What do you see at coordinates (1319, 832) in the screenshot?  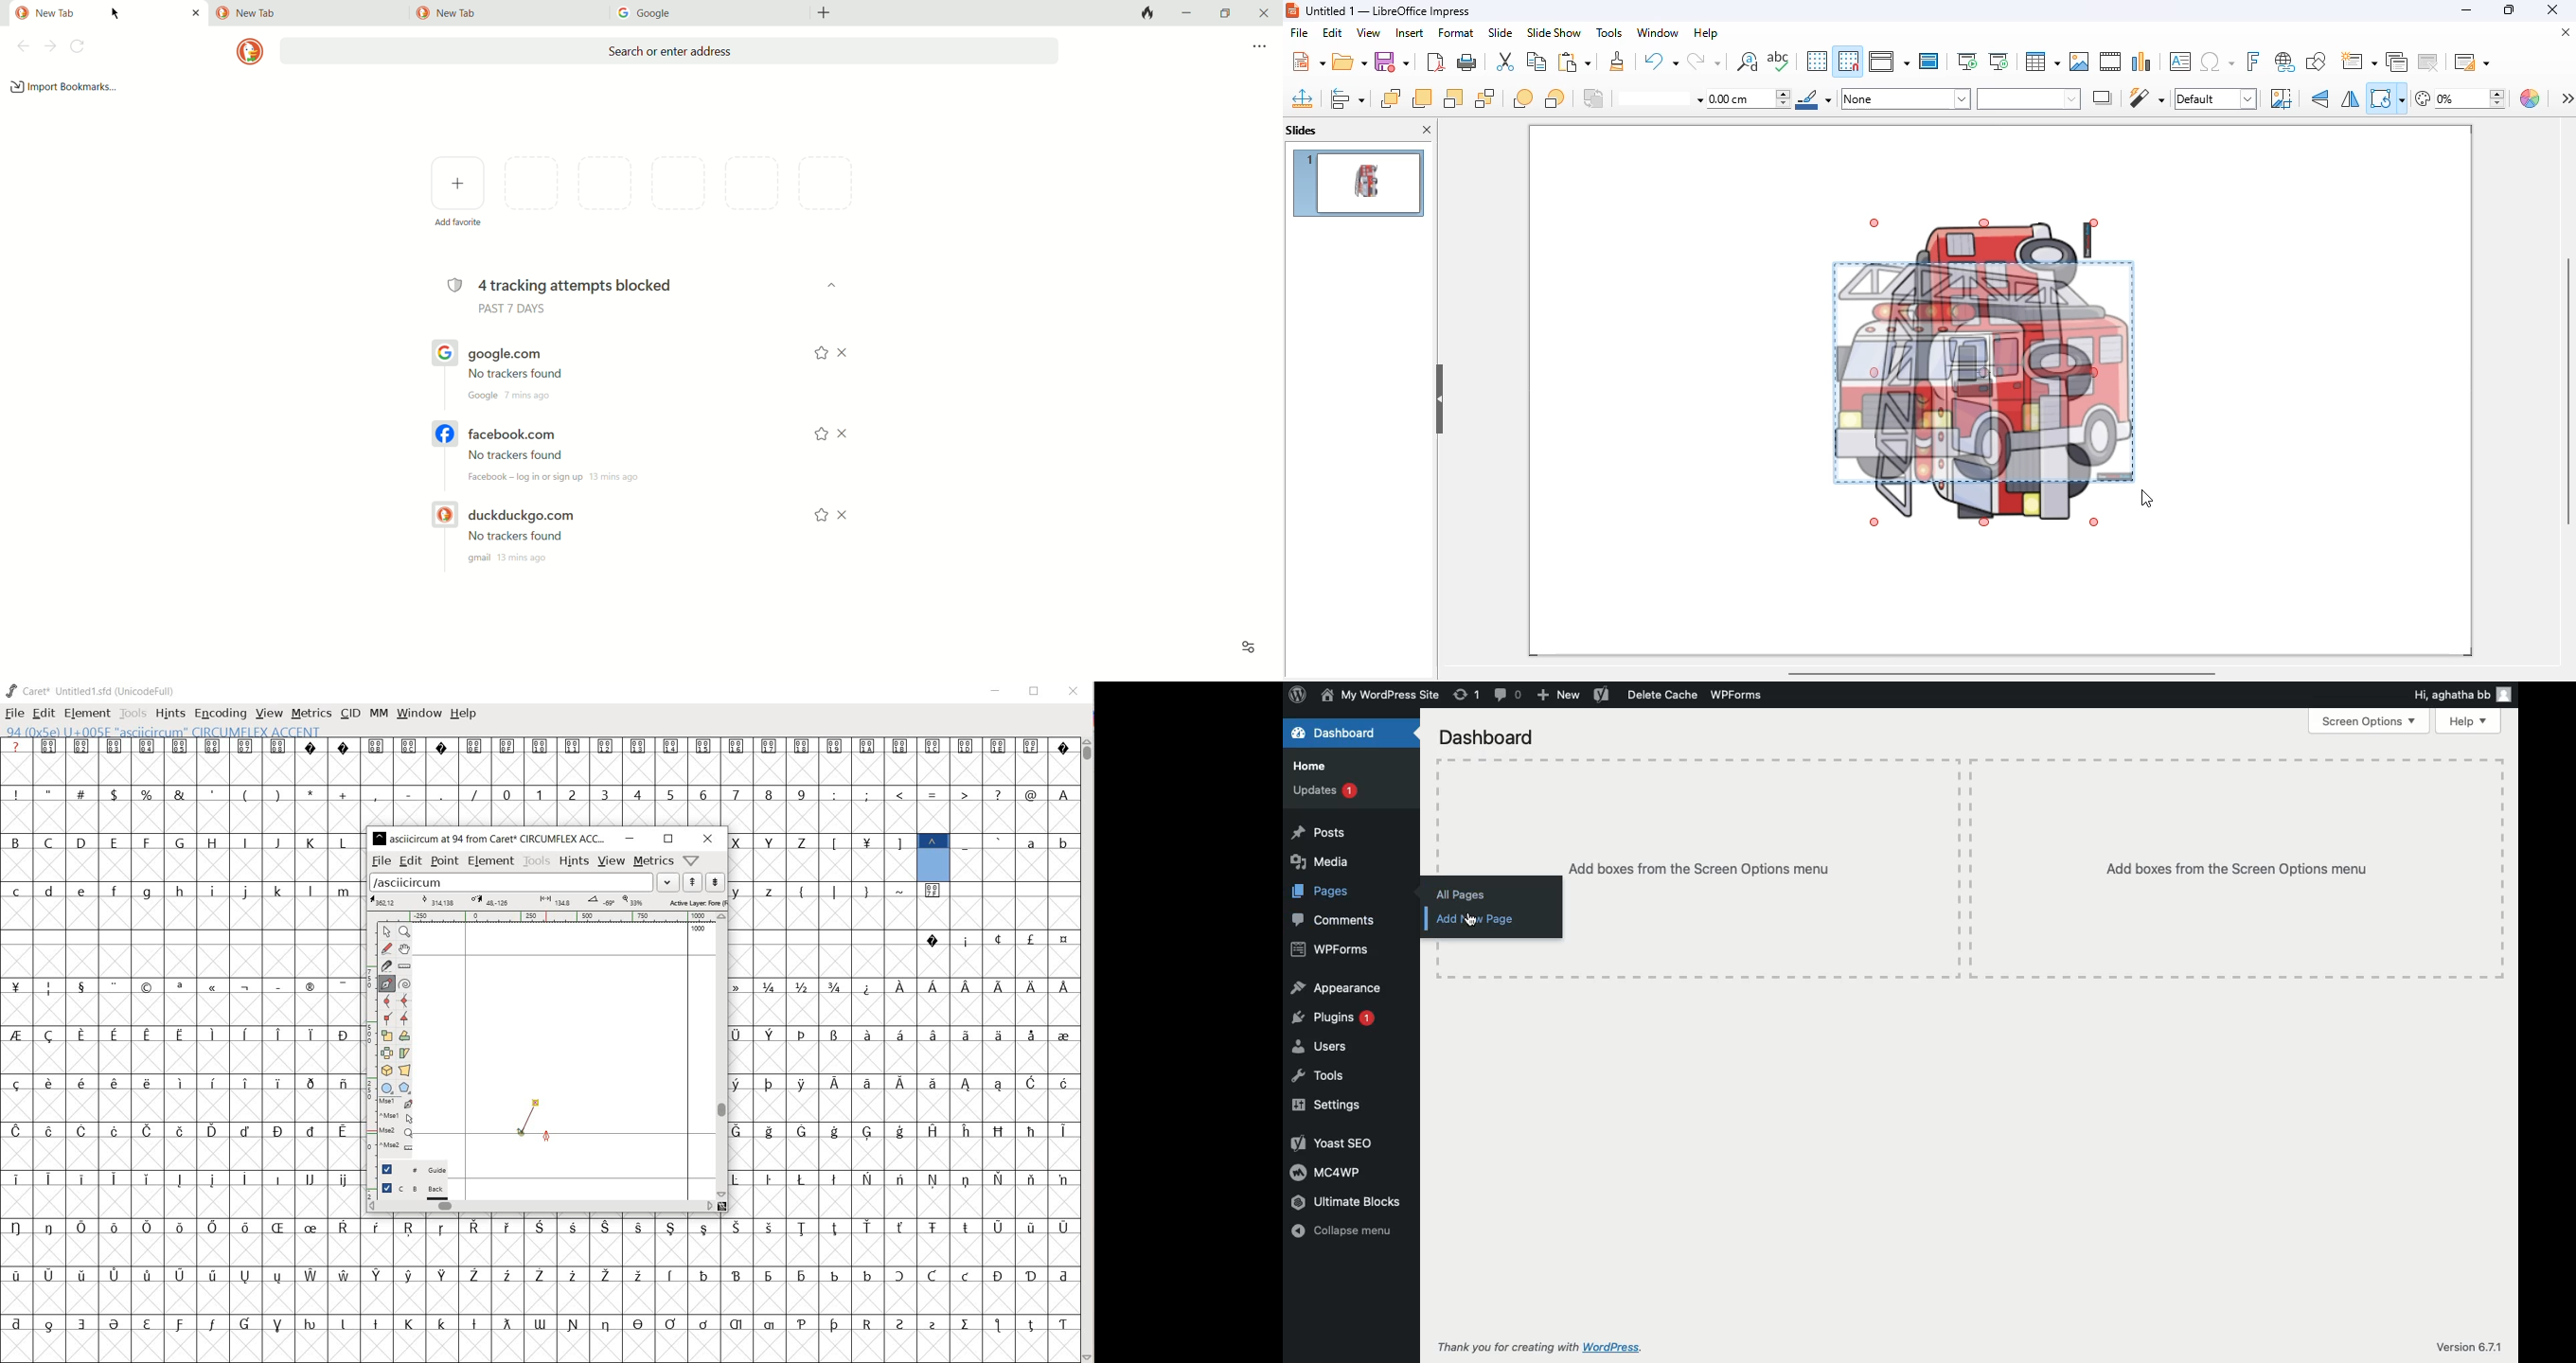 I see `Posts` at bounding box center [1319, 832].